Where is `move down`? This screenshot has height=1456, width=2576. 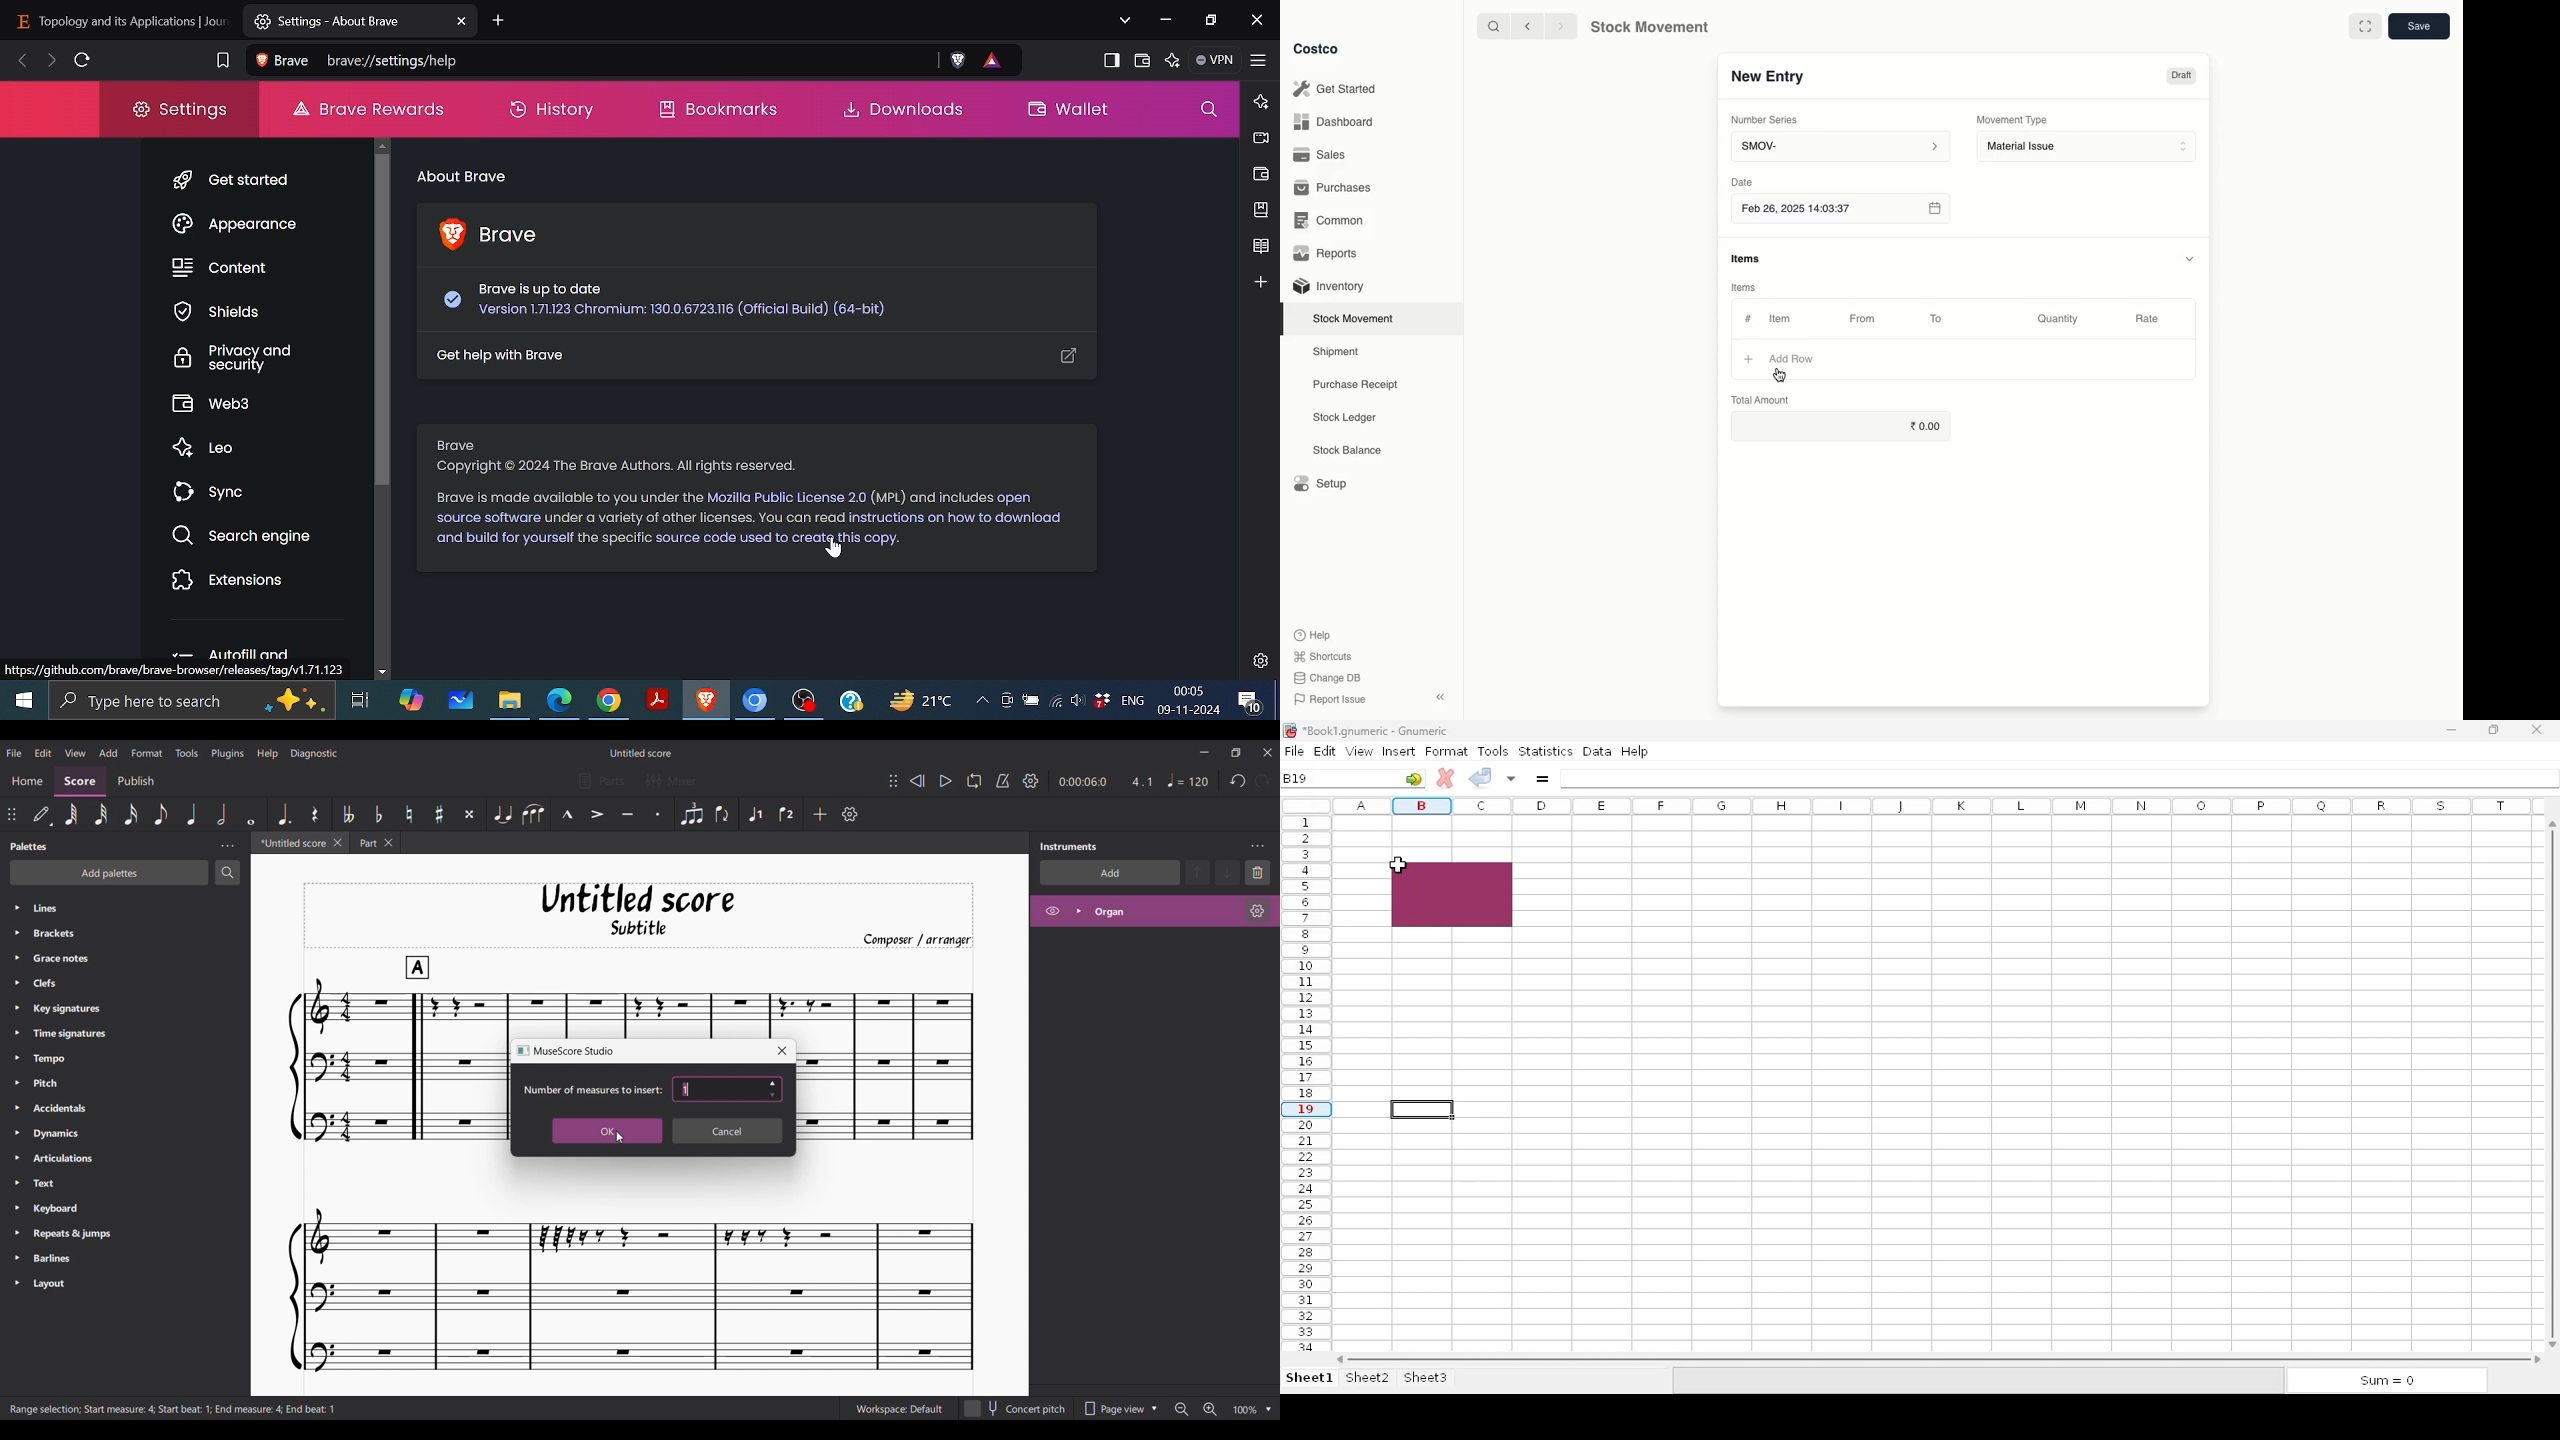
move down is located at coordinates (382, 672).